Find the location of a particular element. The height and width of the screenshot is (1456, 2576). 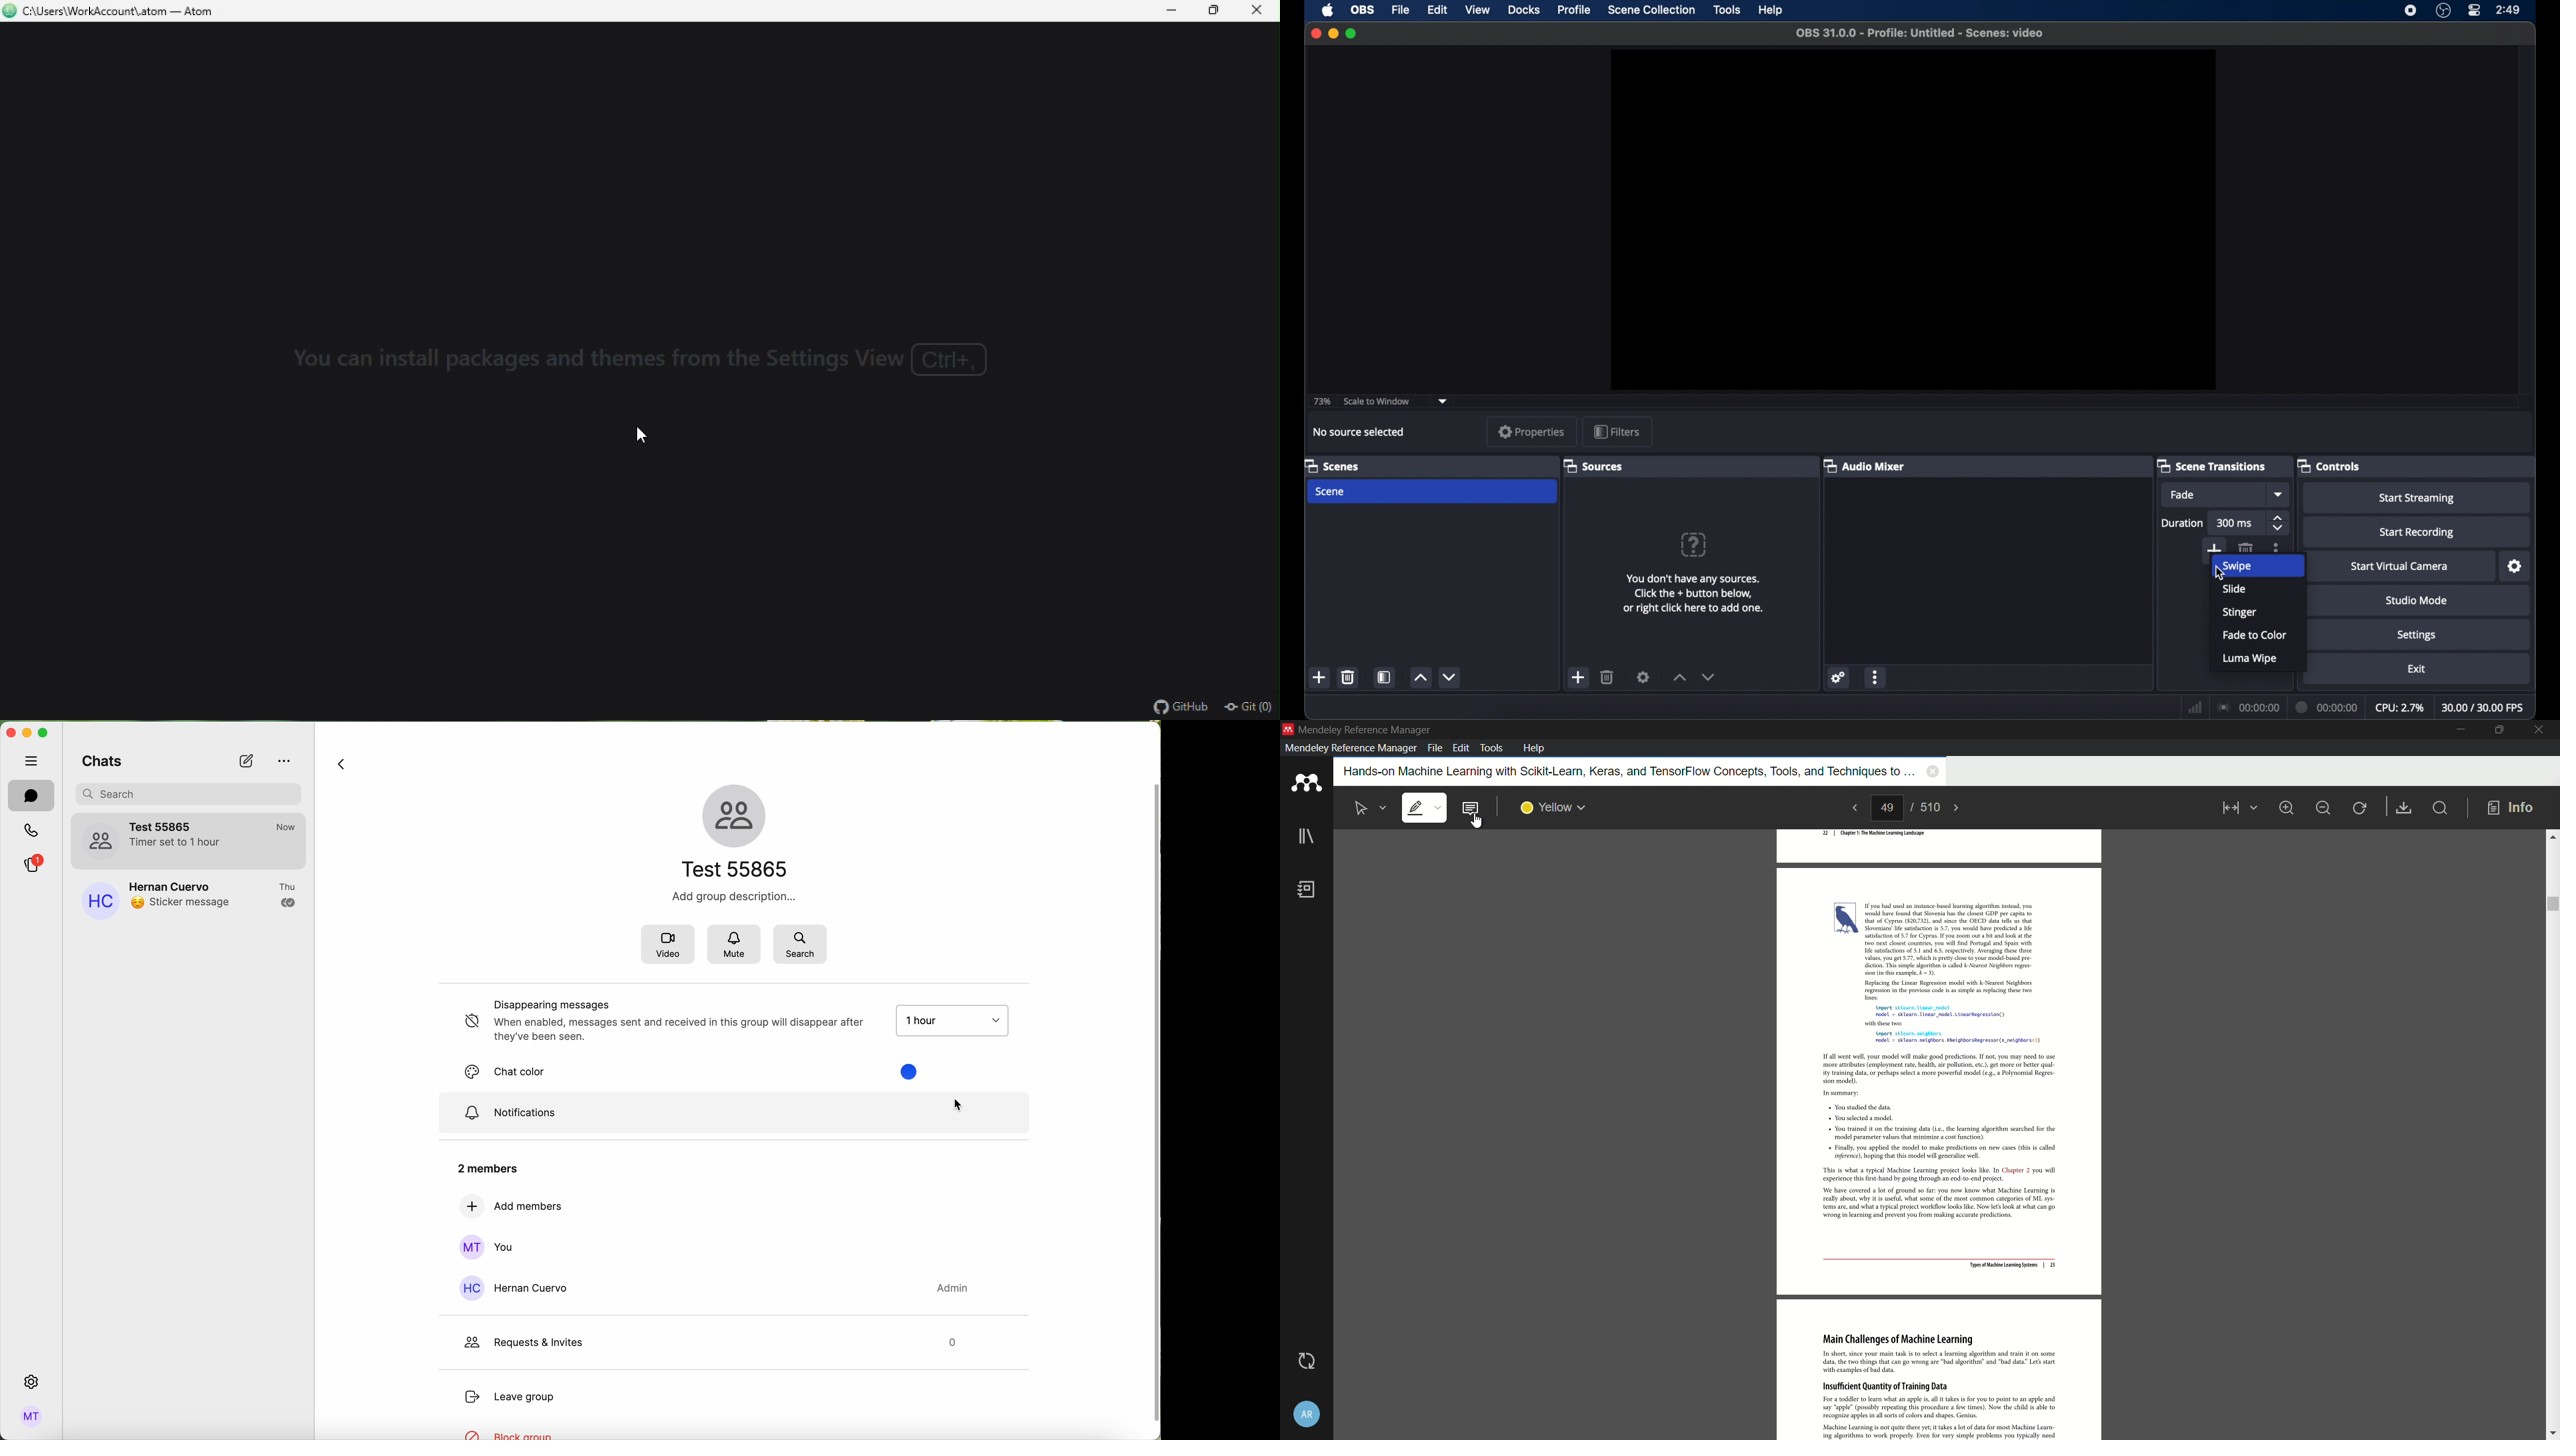

close app is located at coordinates (2539, 730).